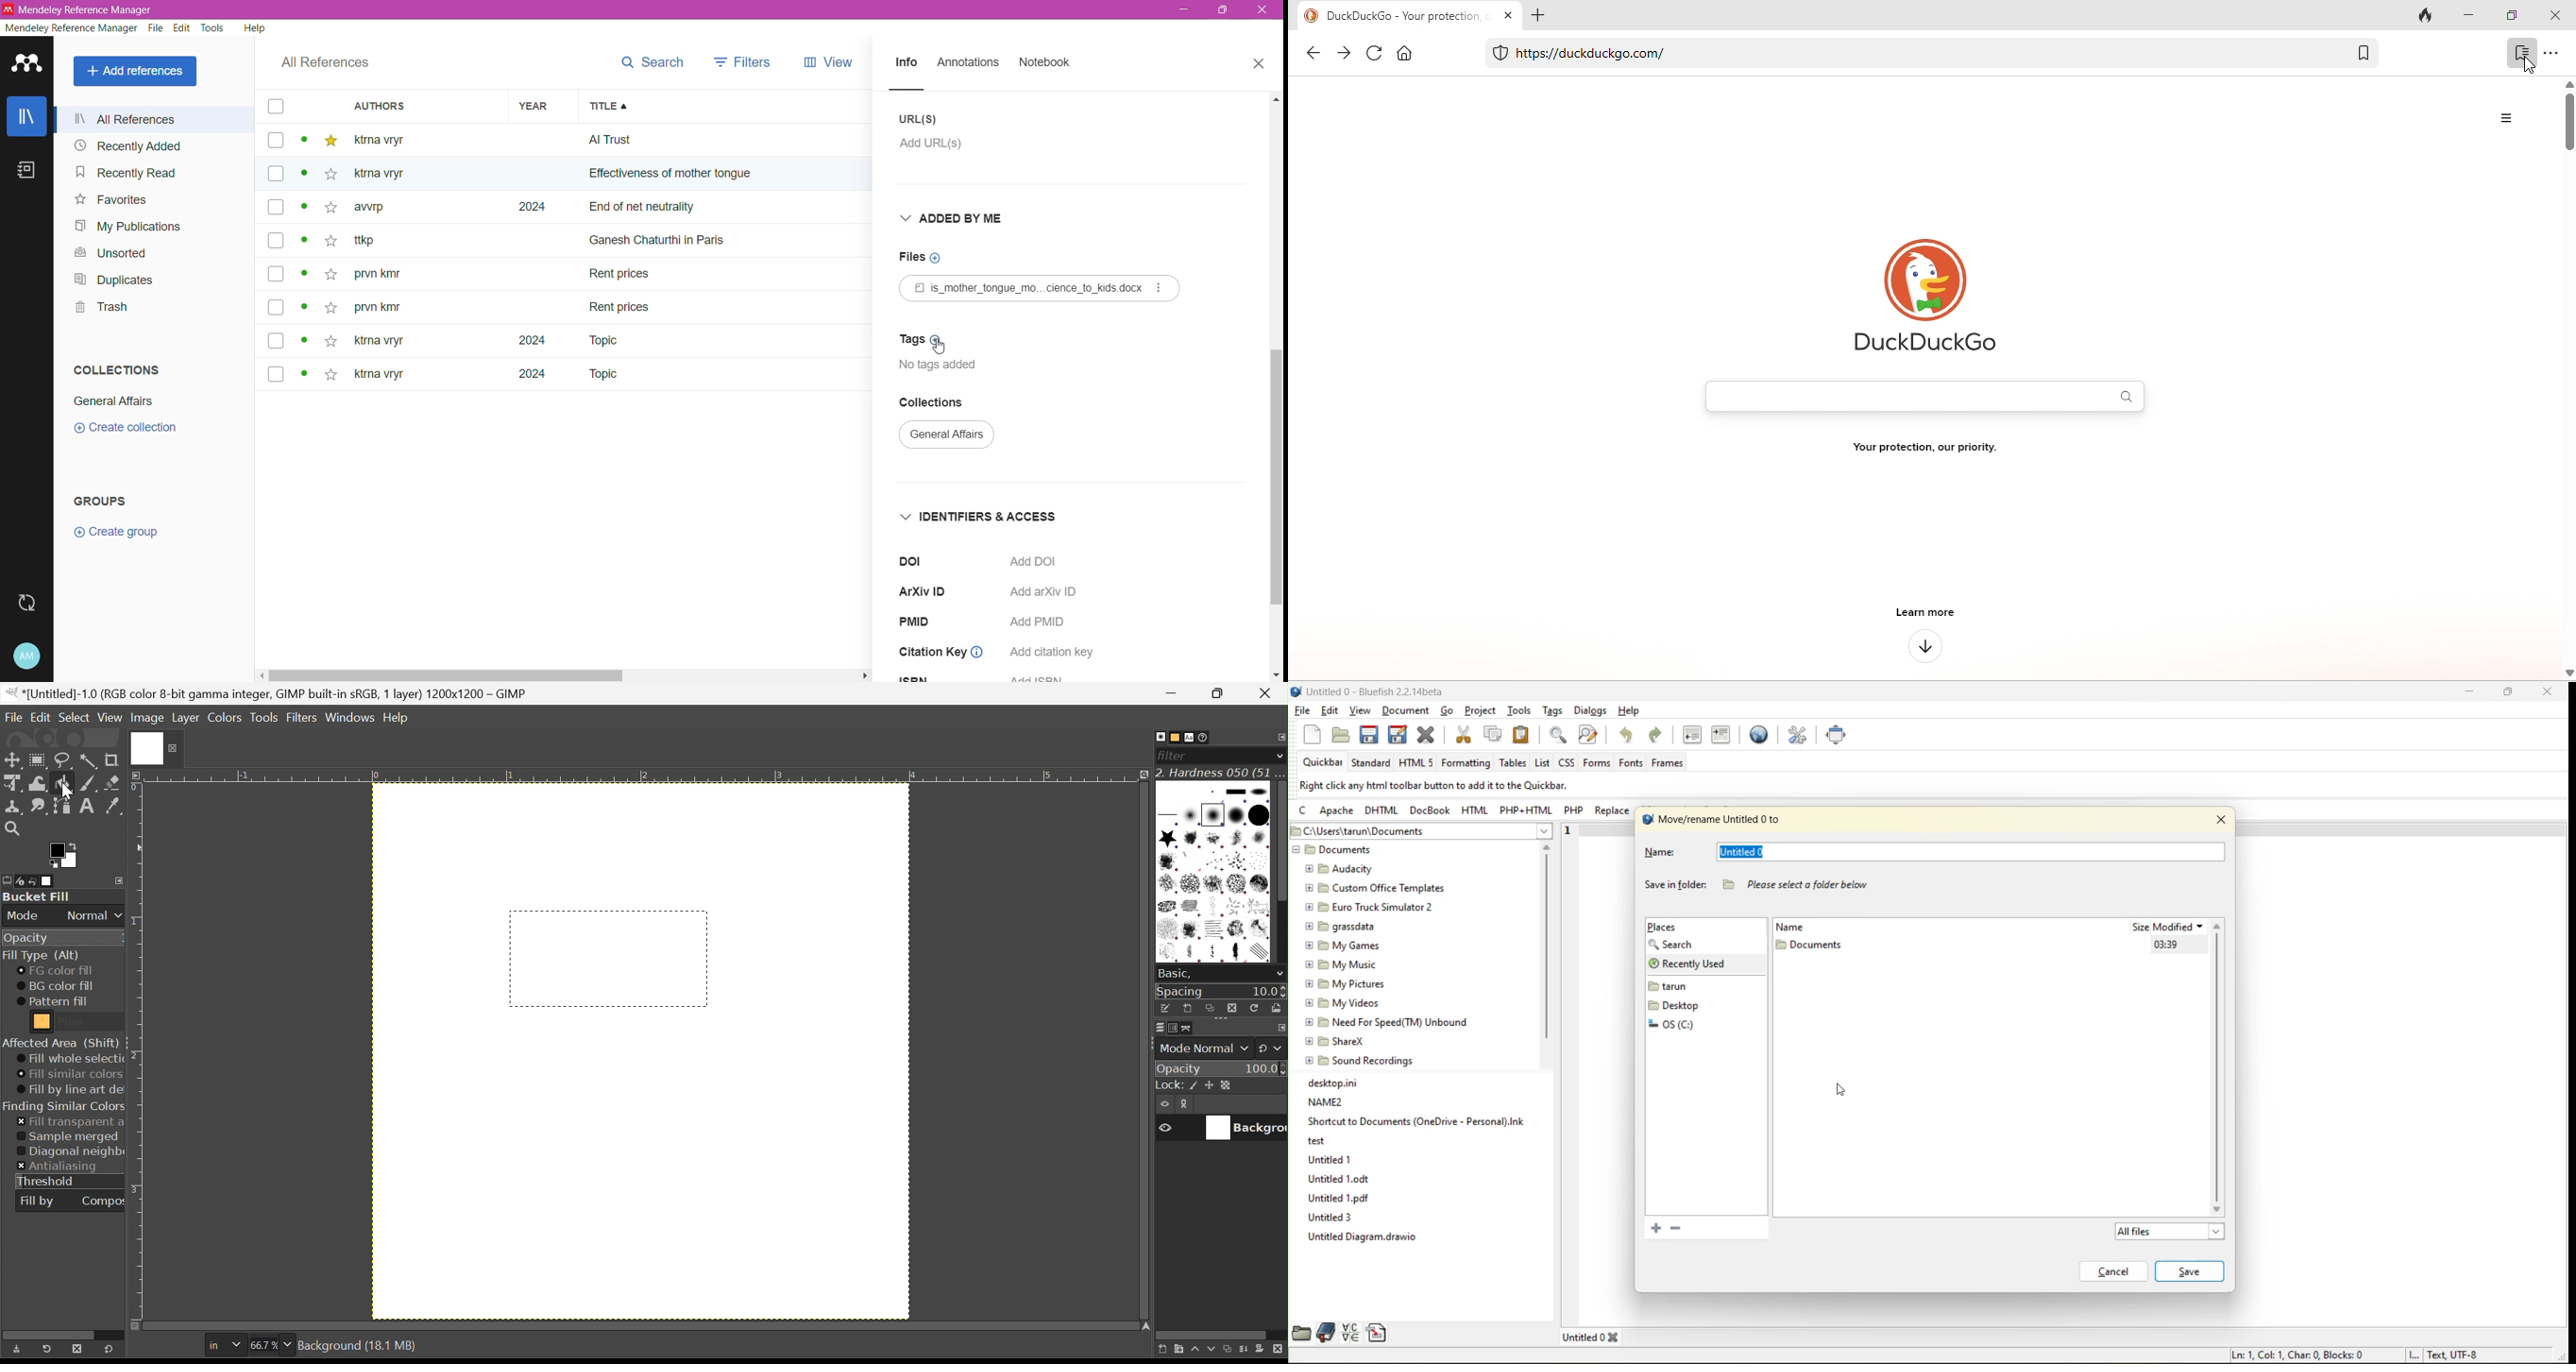  I want to click on all trust, so click(682, 140).